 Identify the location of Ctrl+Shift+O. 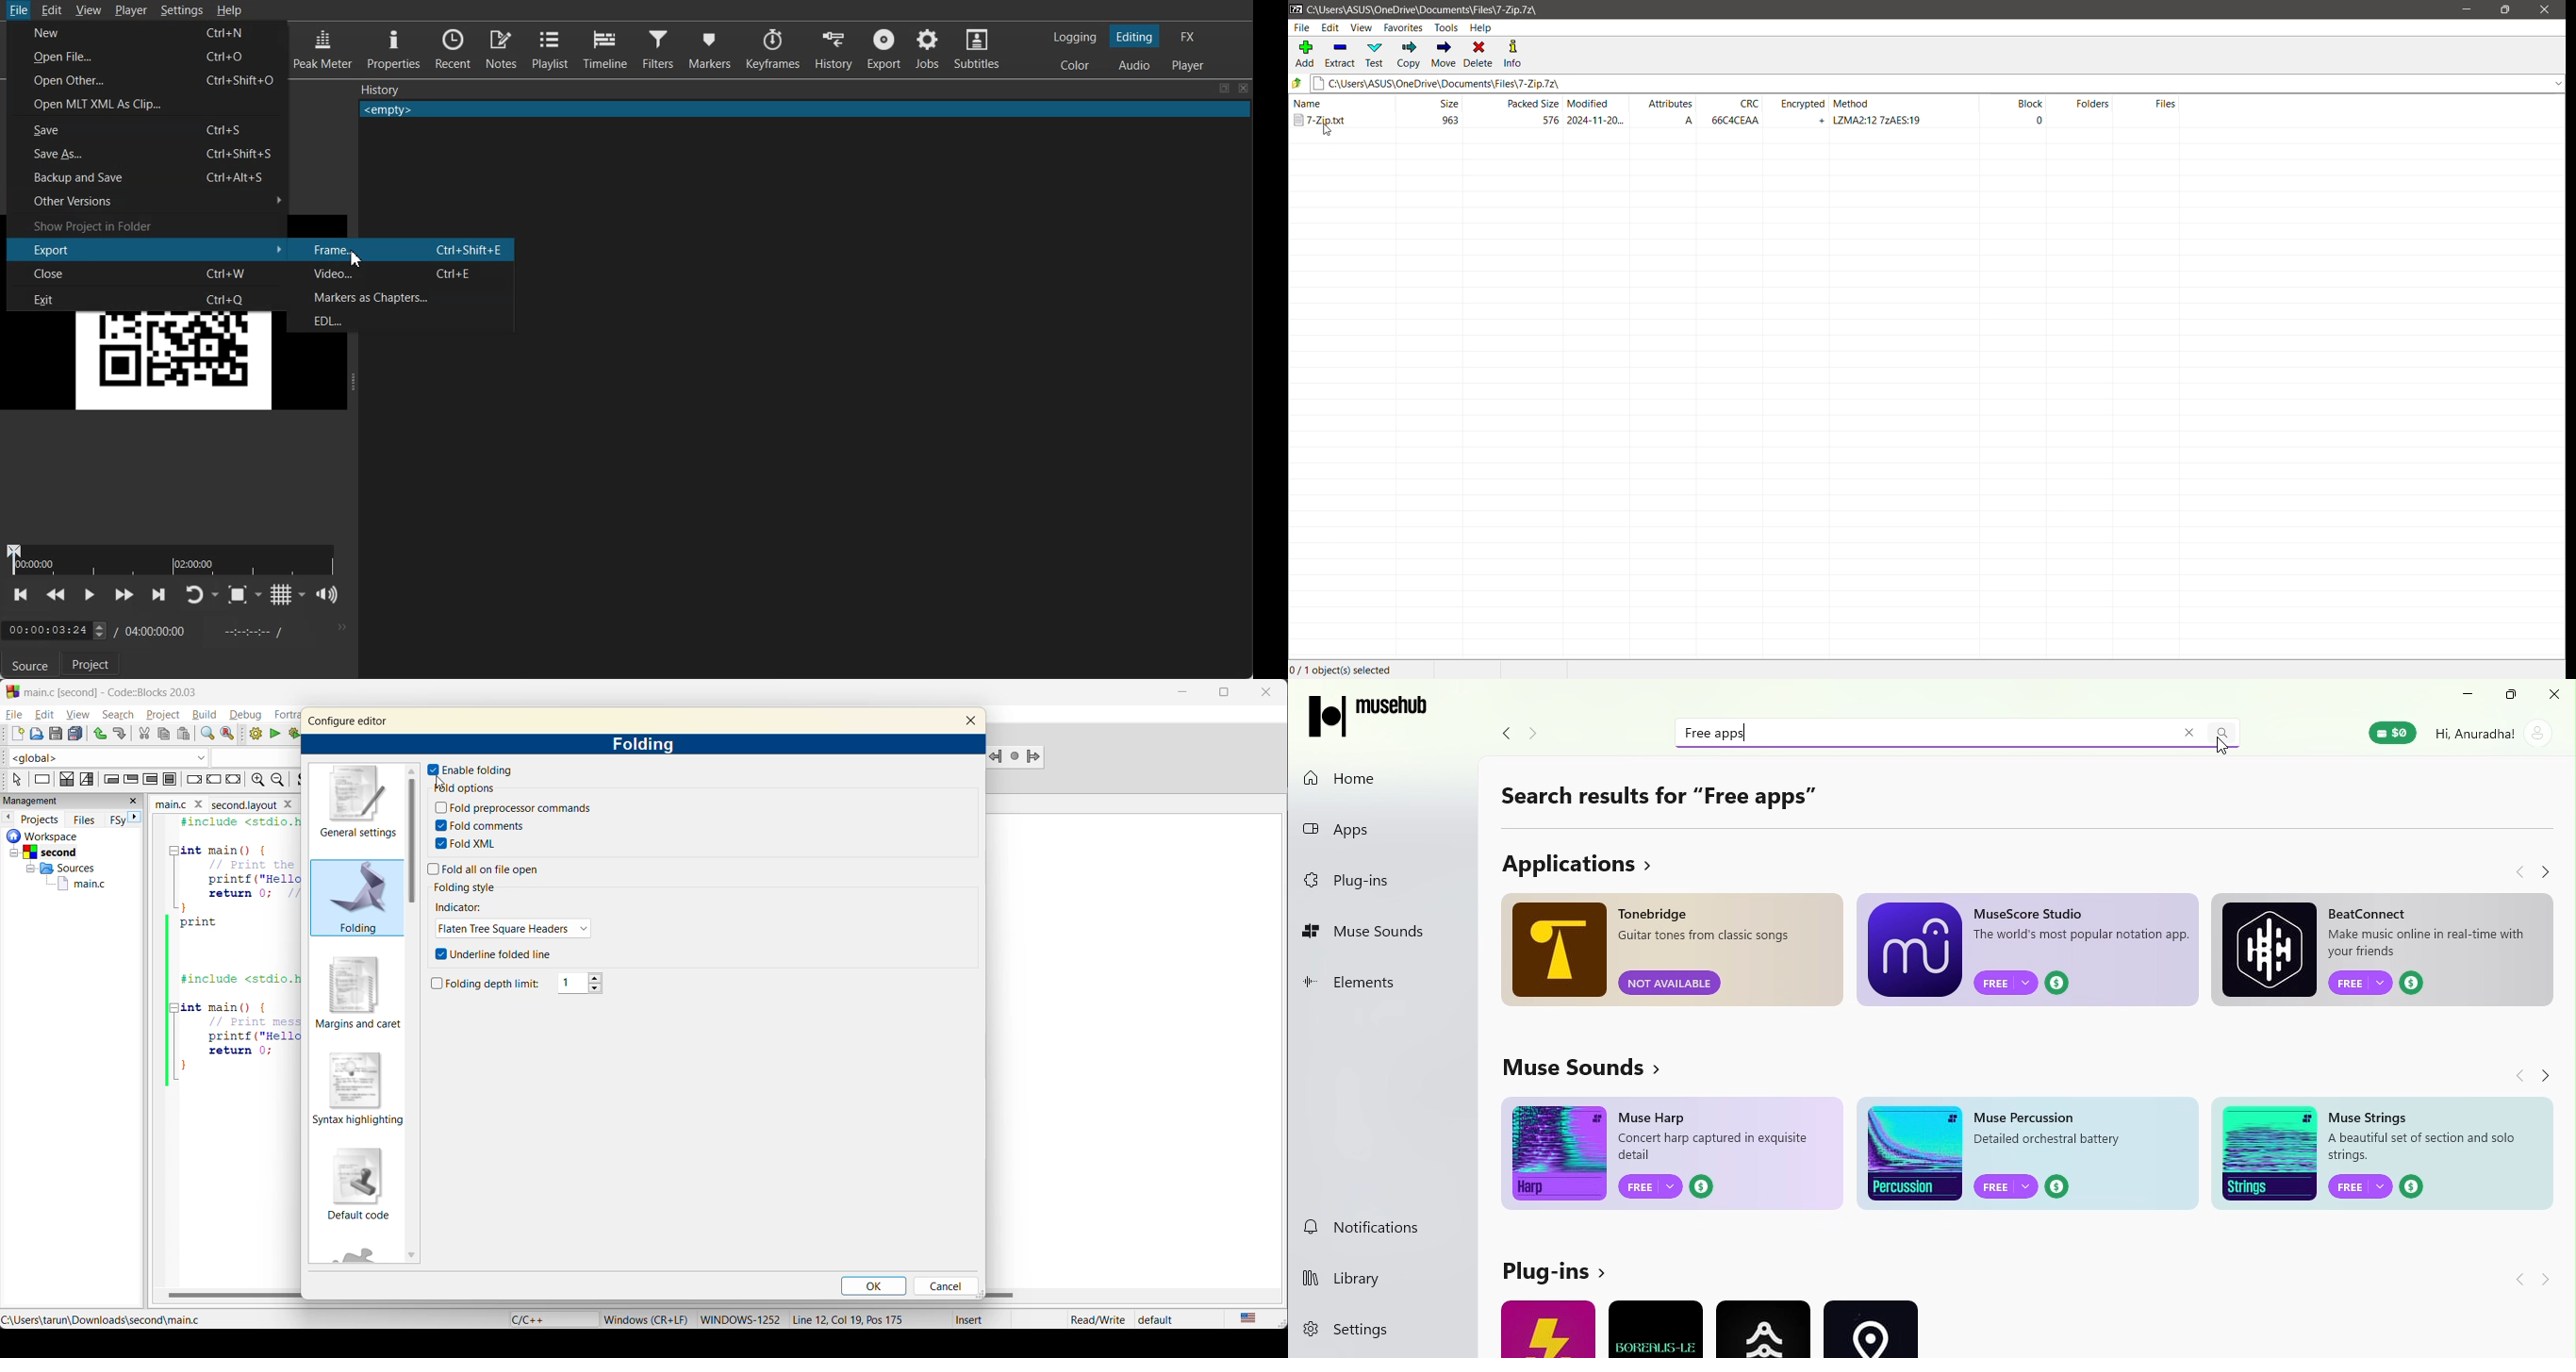
(244, 80).